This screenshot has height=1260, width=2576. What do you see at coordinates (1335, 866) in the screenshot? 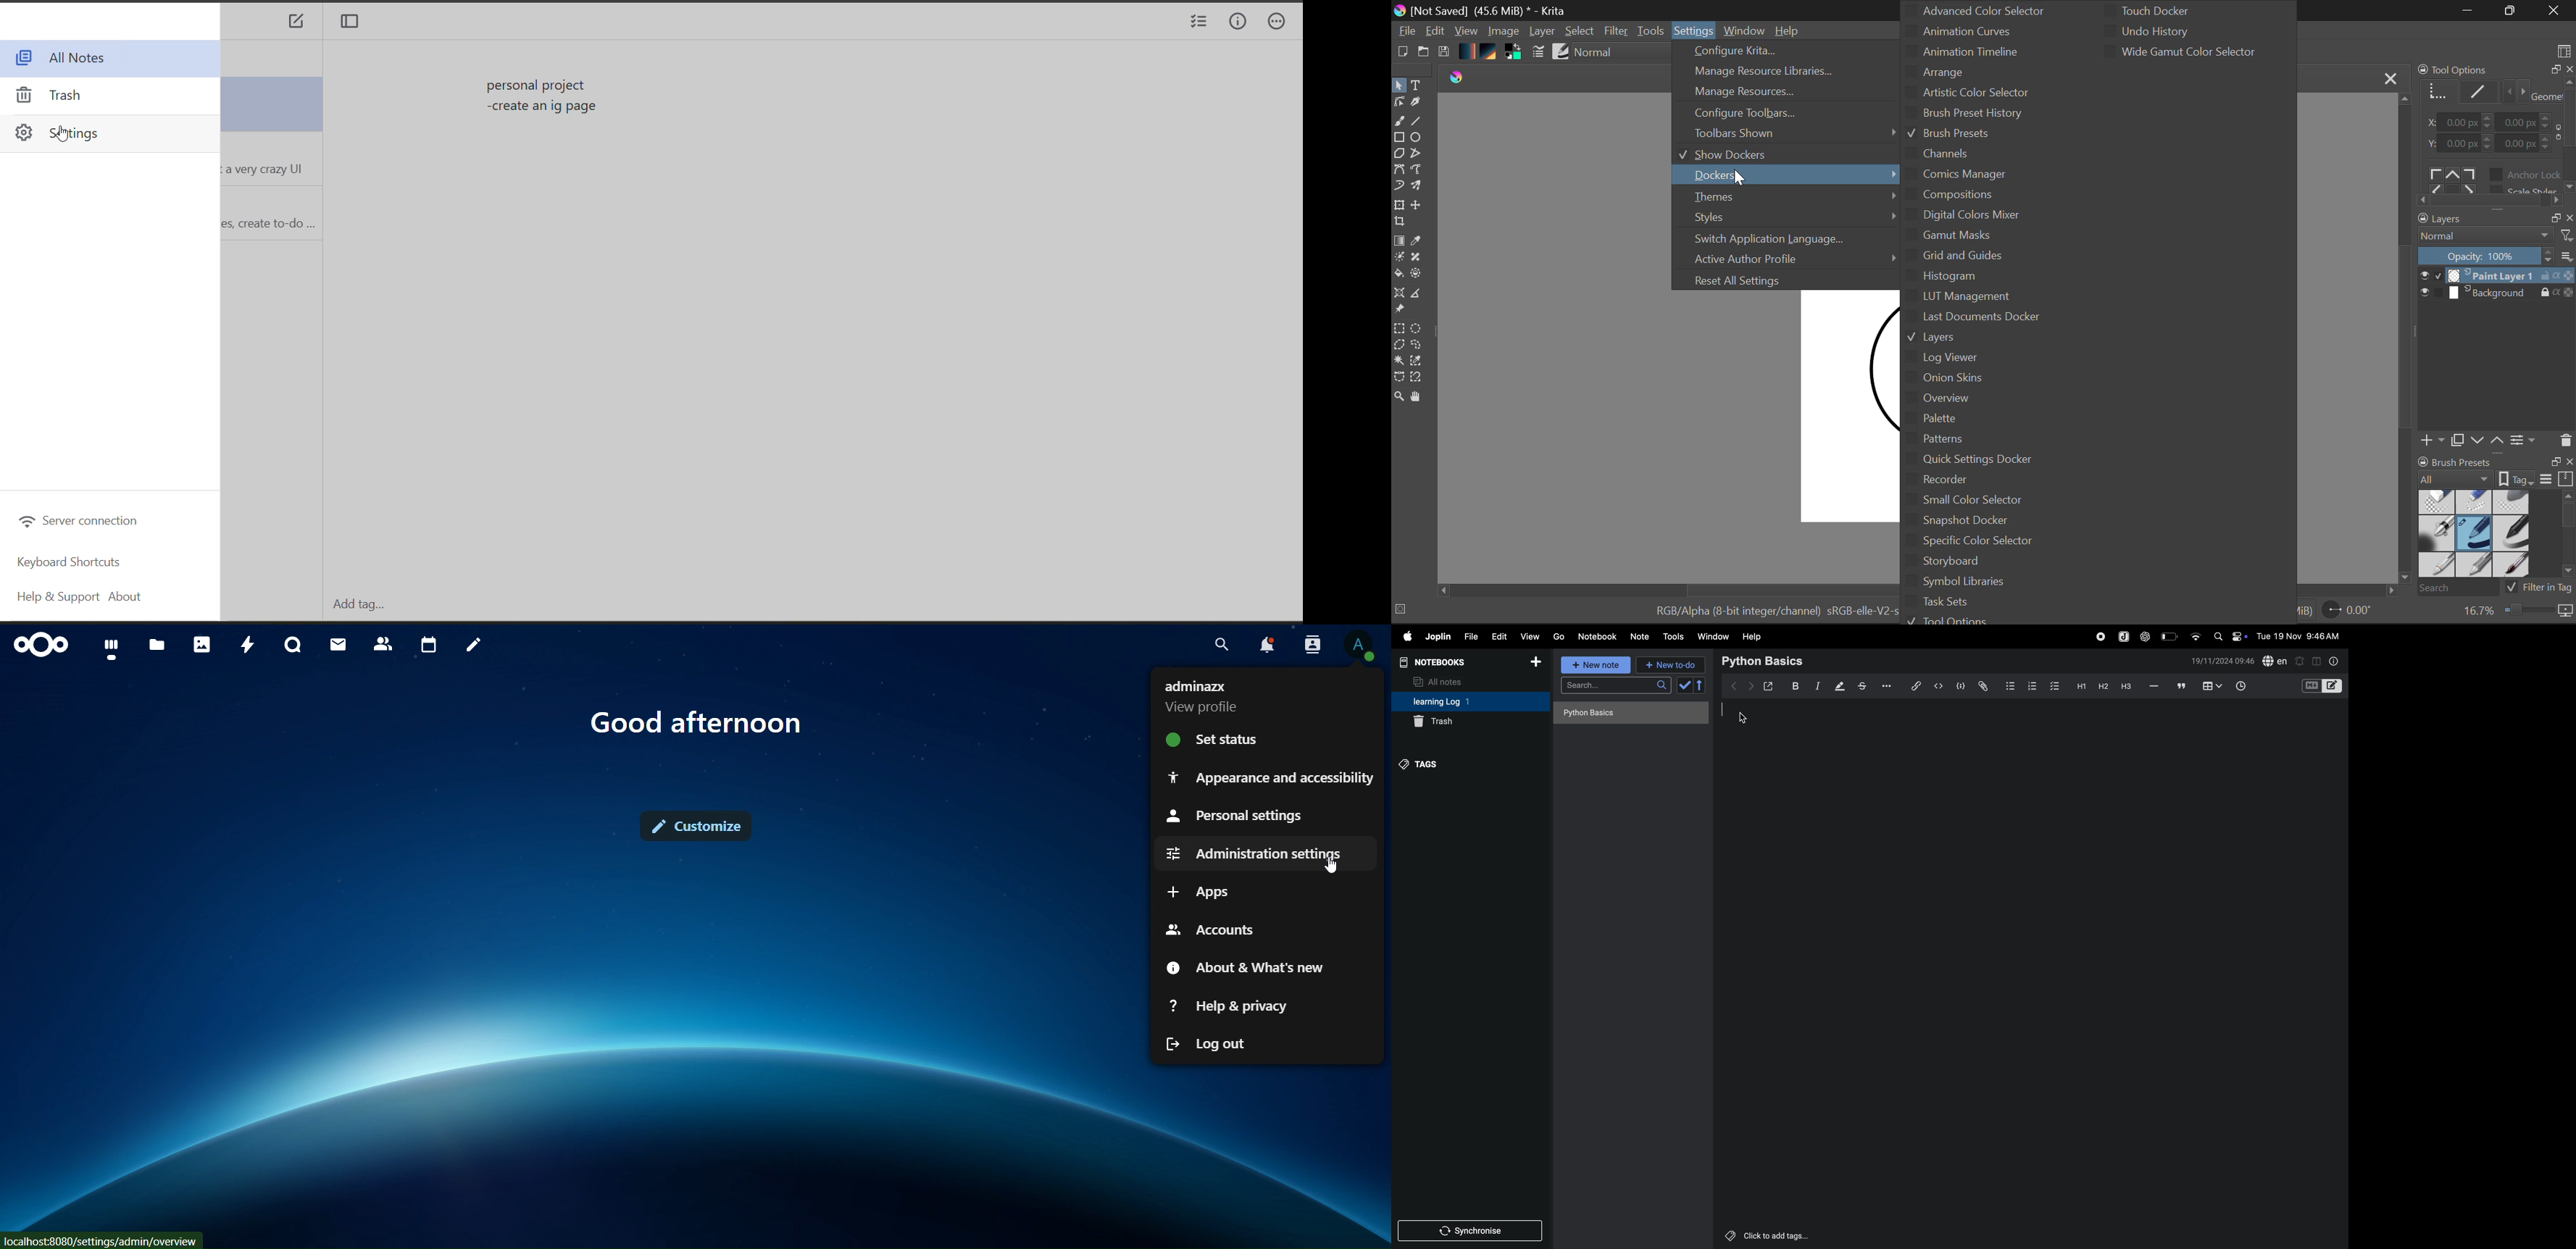
I see `cursor` at bounding box center [1335, 866].